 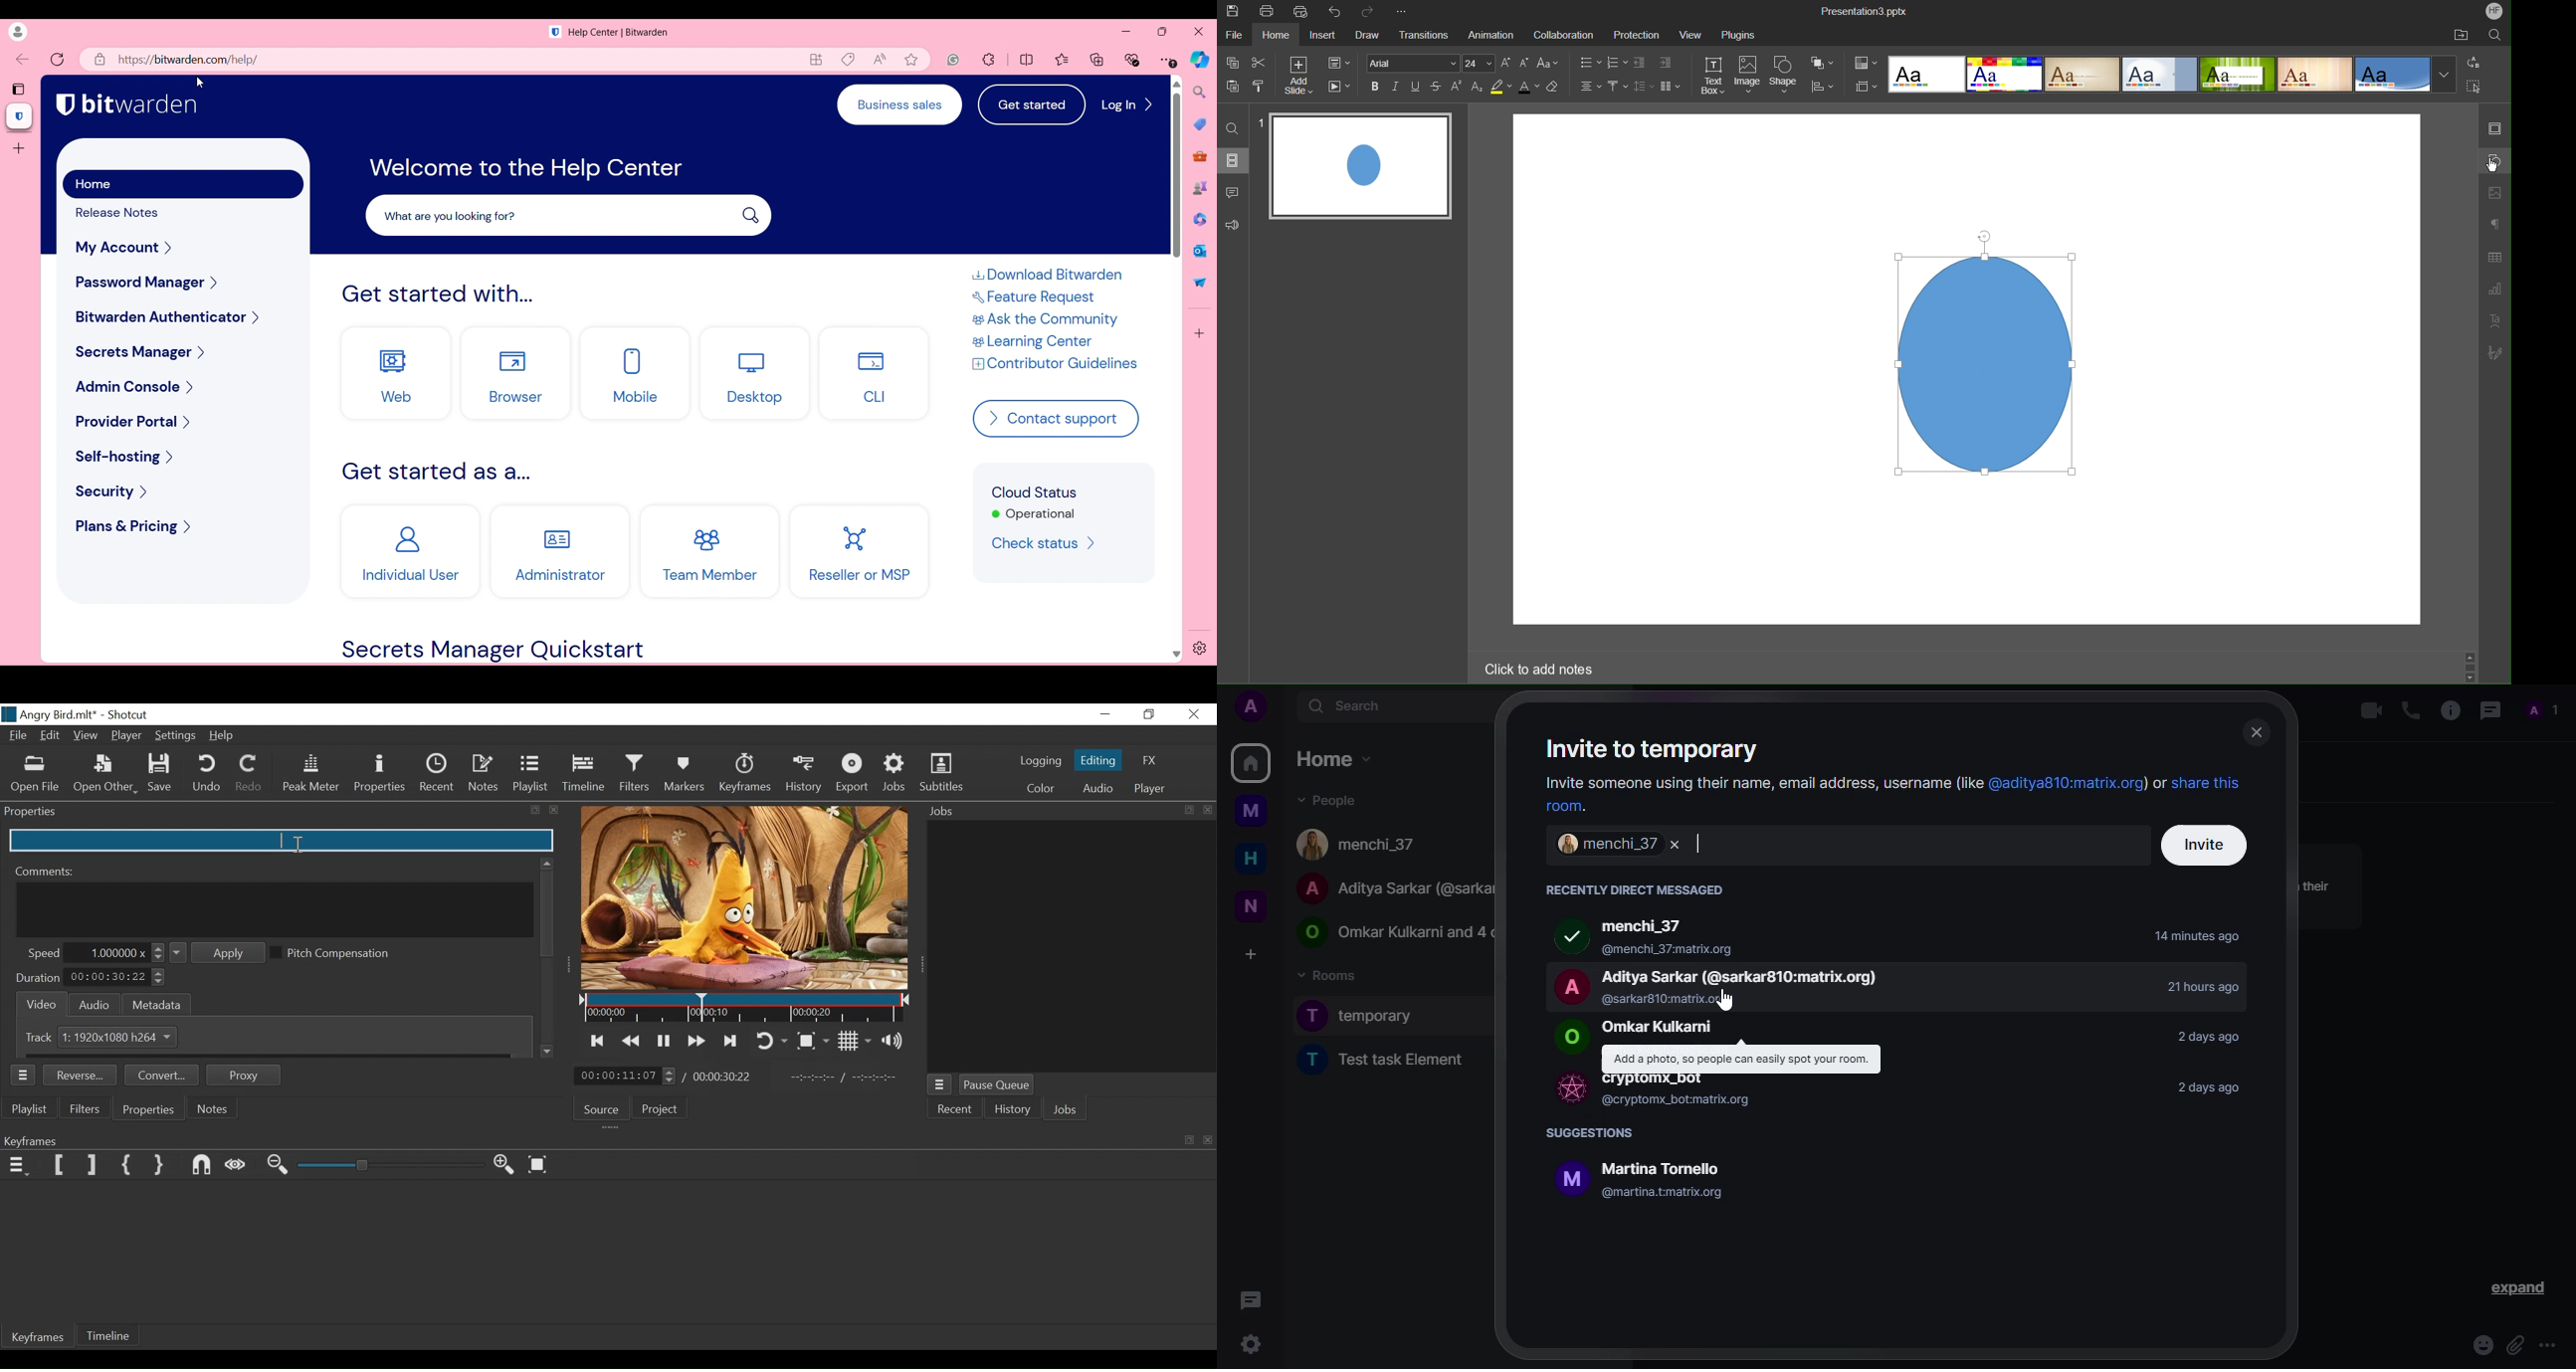 What do you see at coordinates (18, 736) in the screenshot?
I see `File` at bounding box center [18, 736].